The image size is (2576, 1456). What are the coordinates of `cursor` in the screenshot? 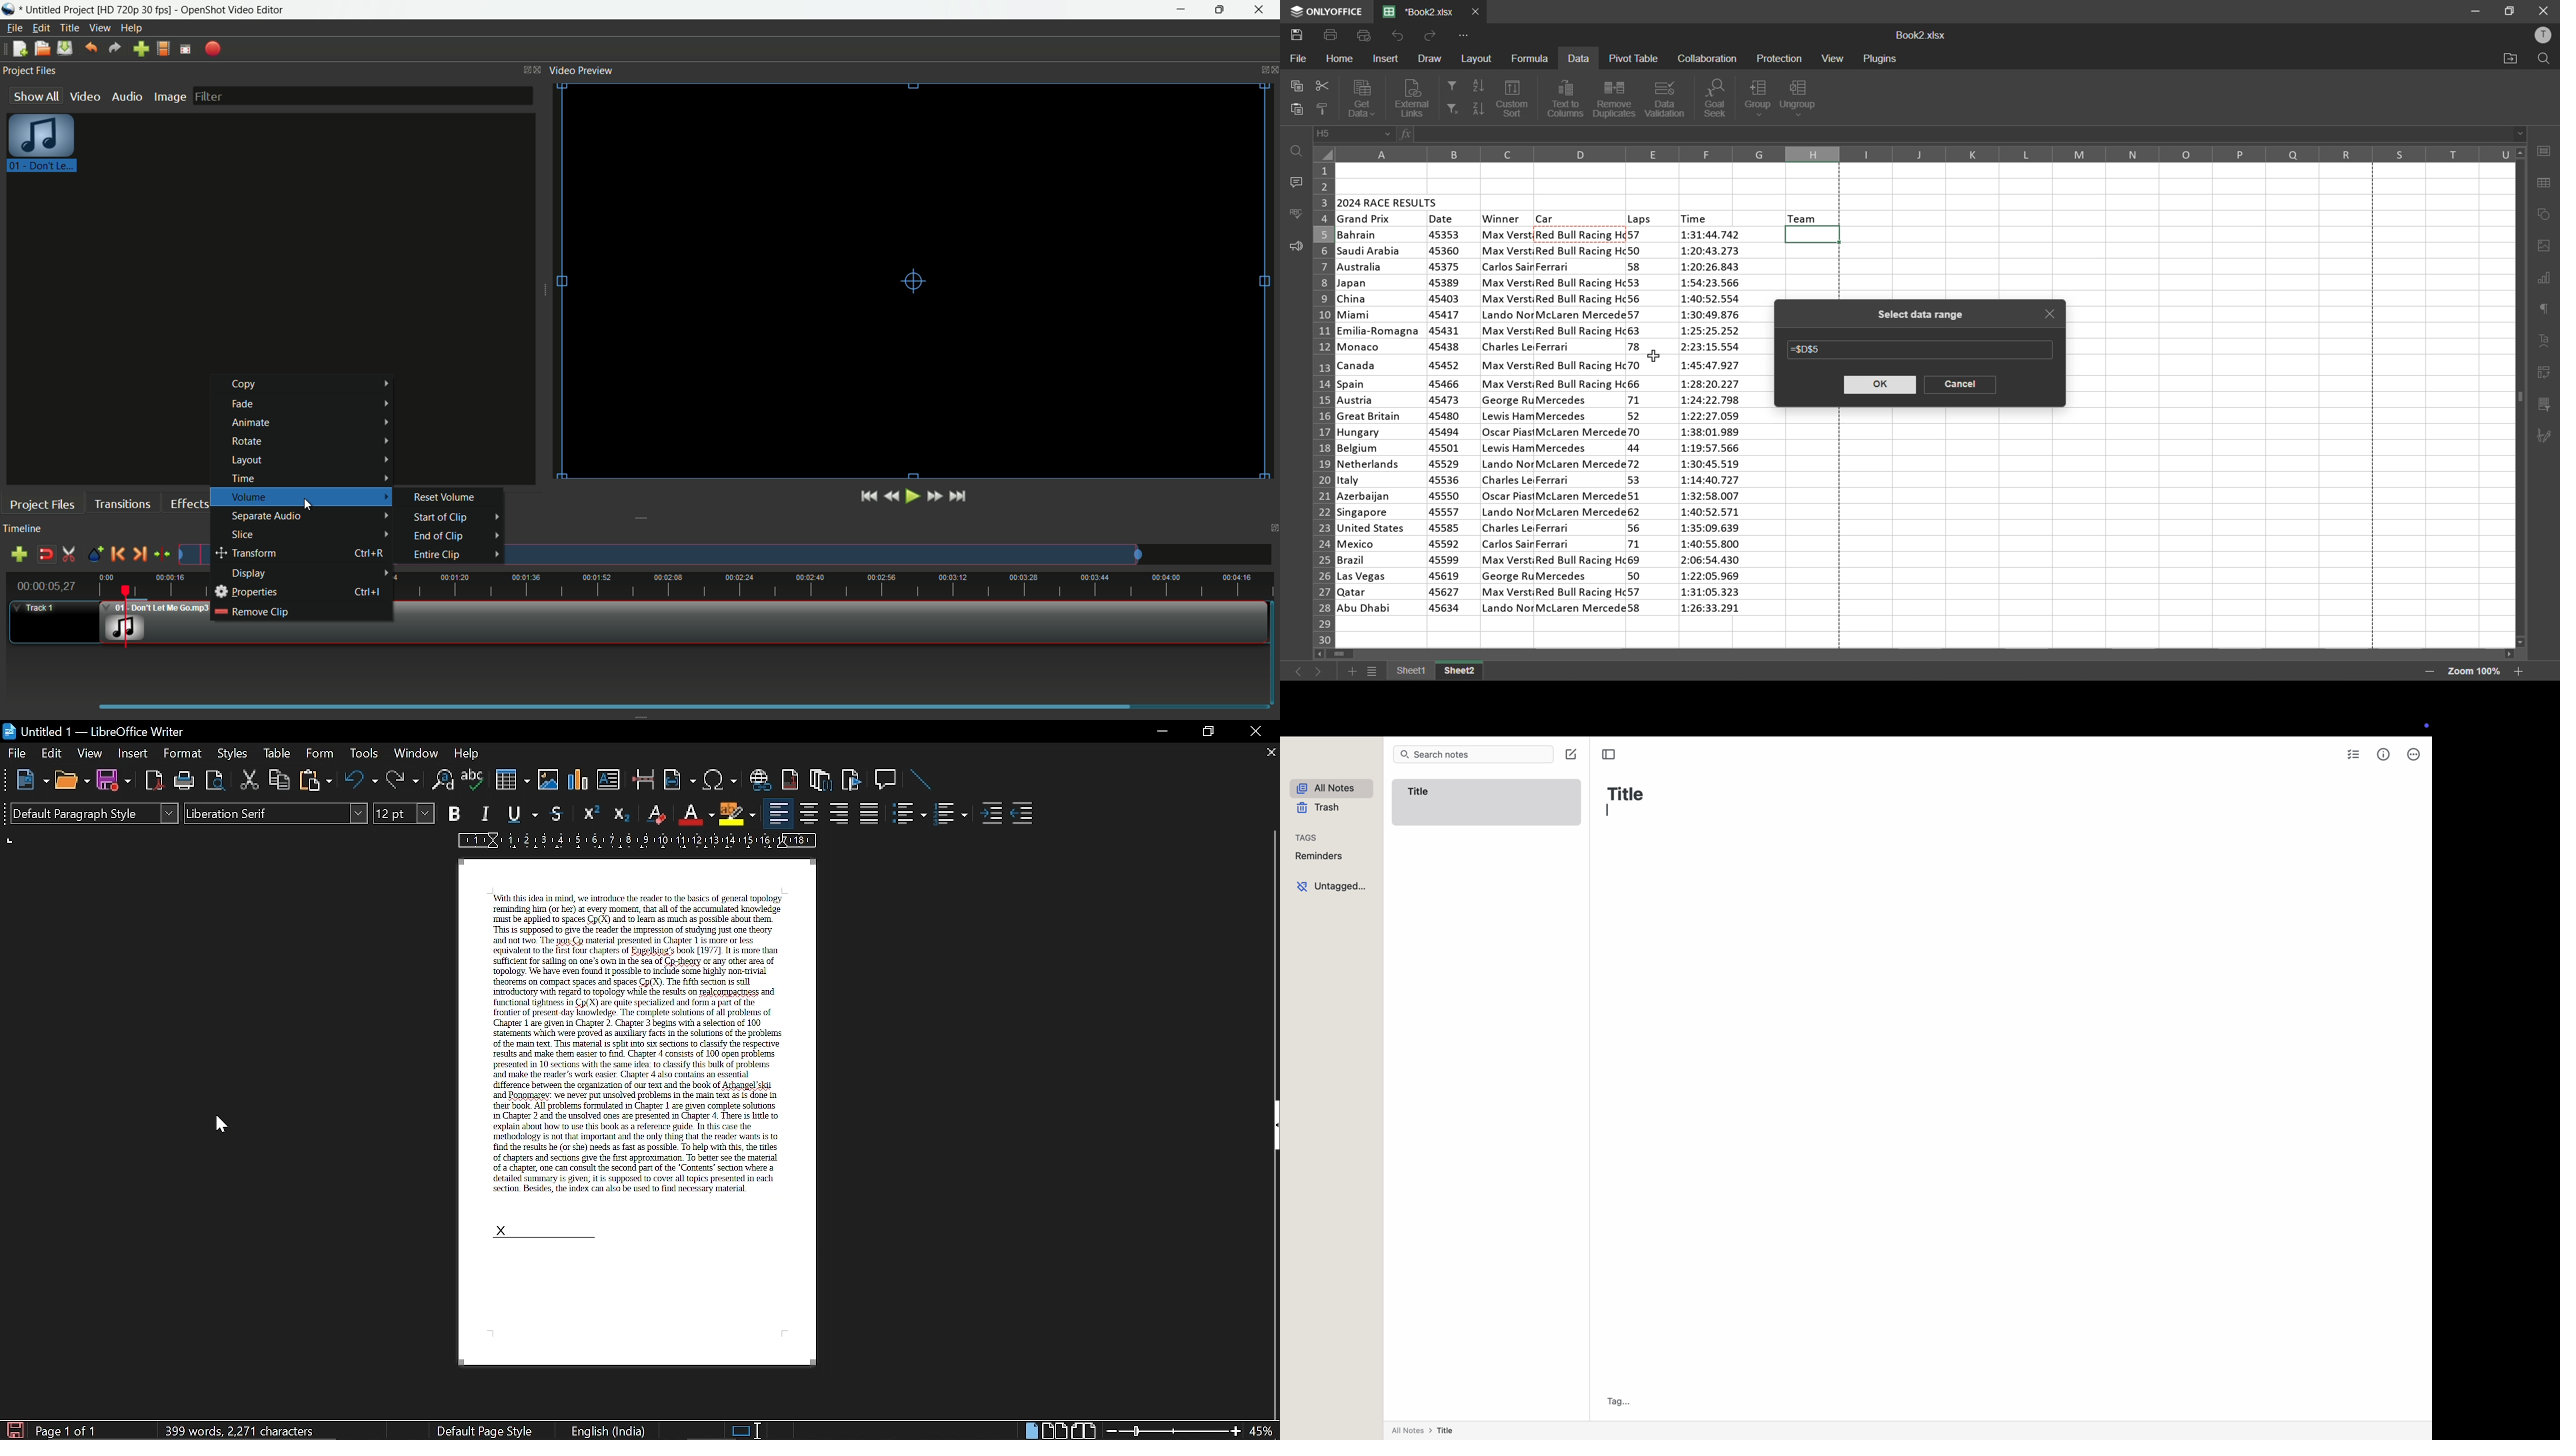 It's located at (221, 1123).